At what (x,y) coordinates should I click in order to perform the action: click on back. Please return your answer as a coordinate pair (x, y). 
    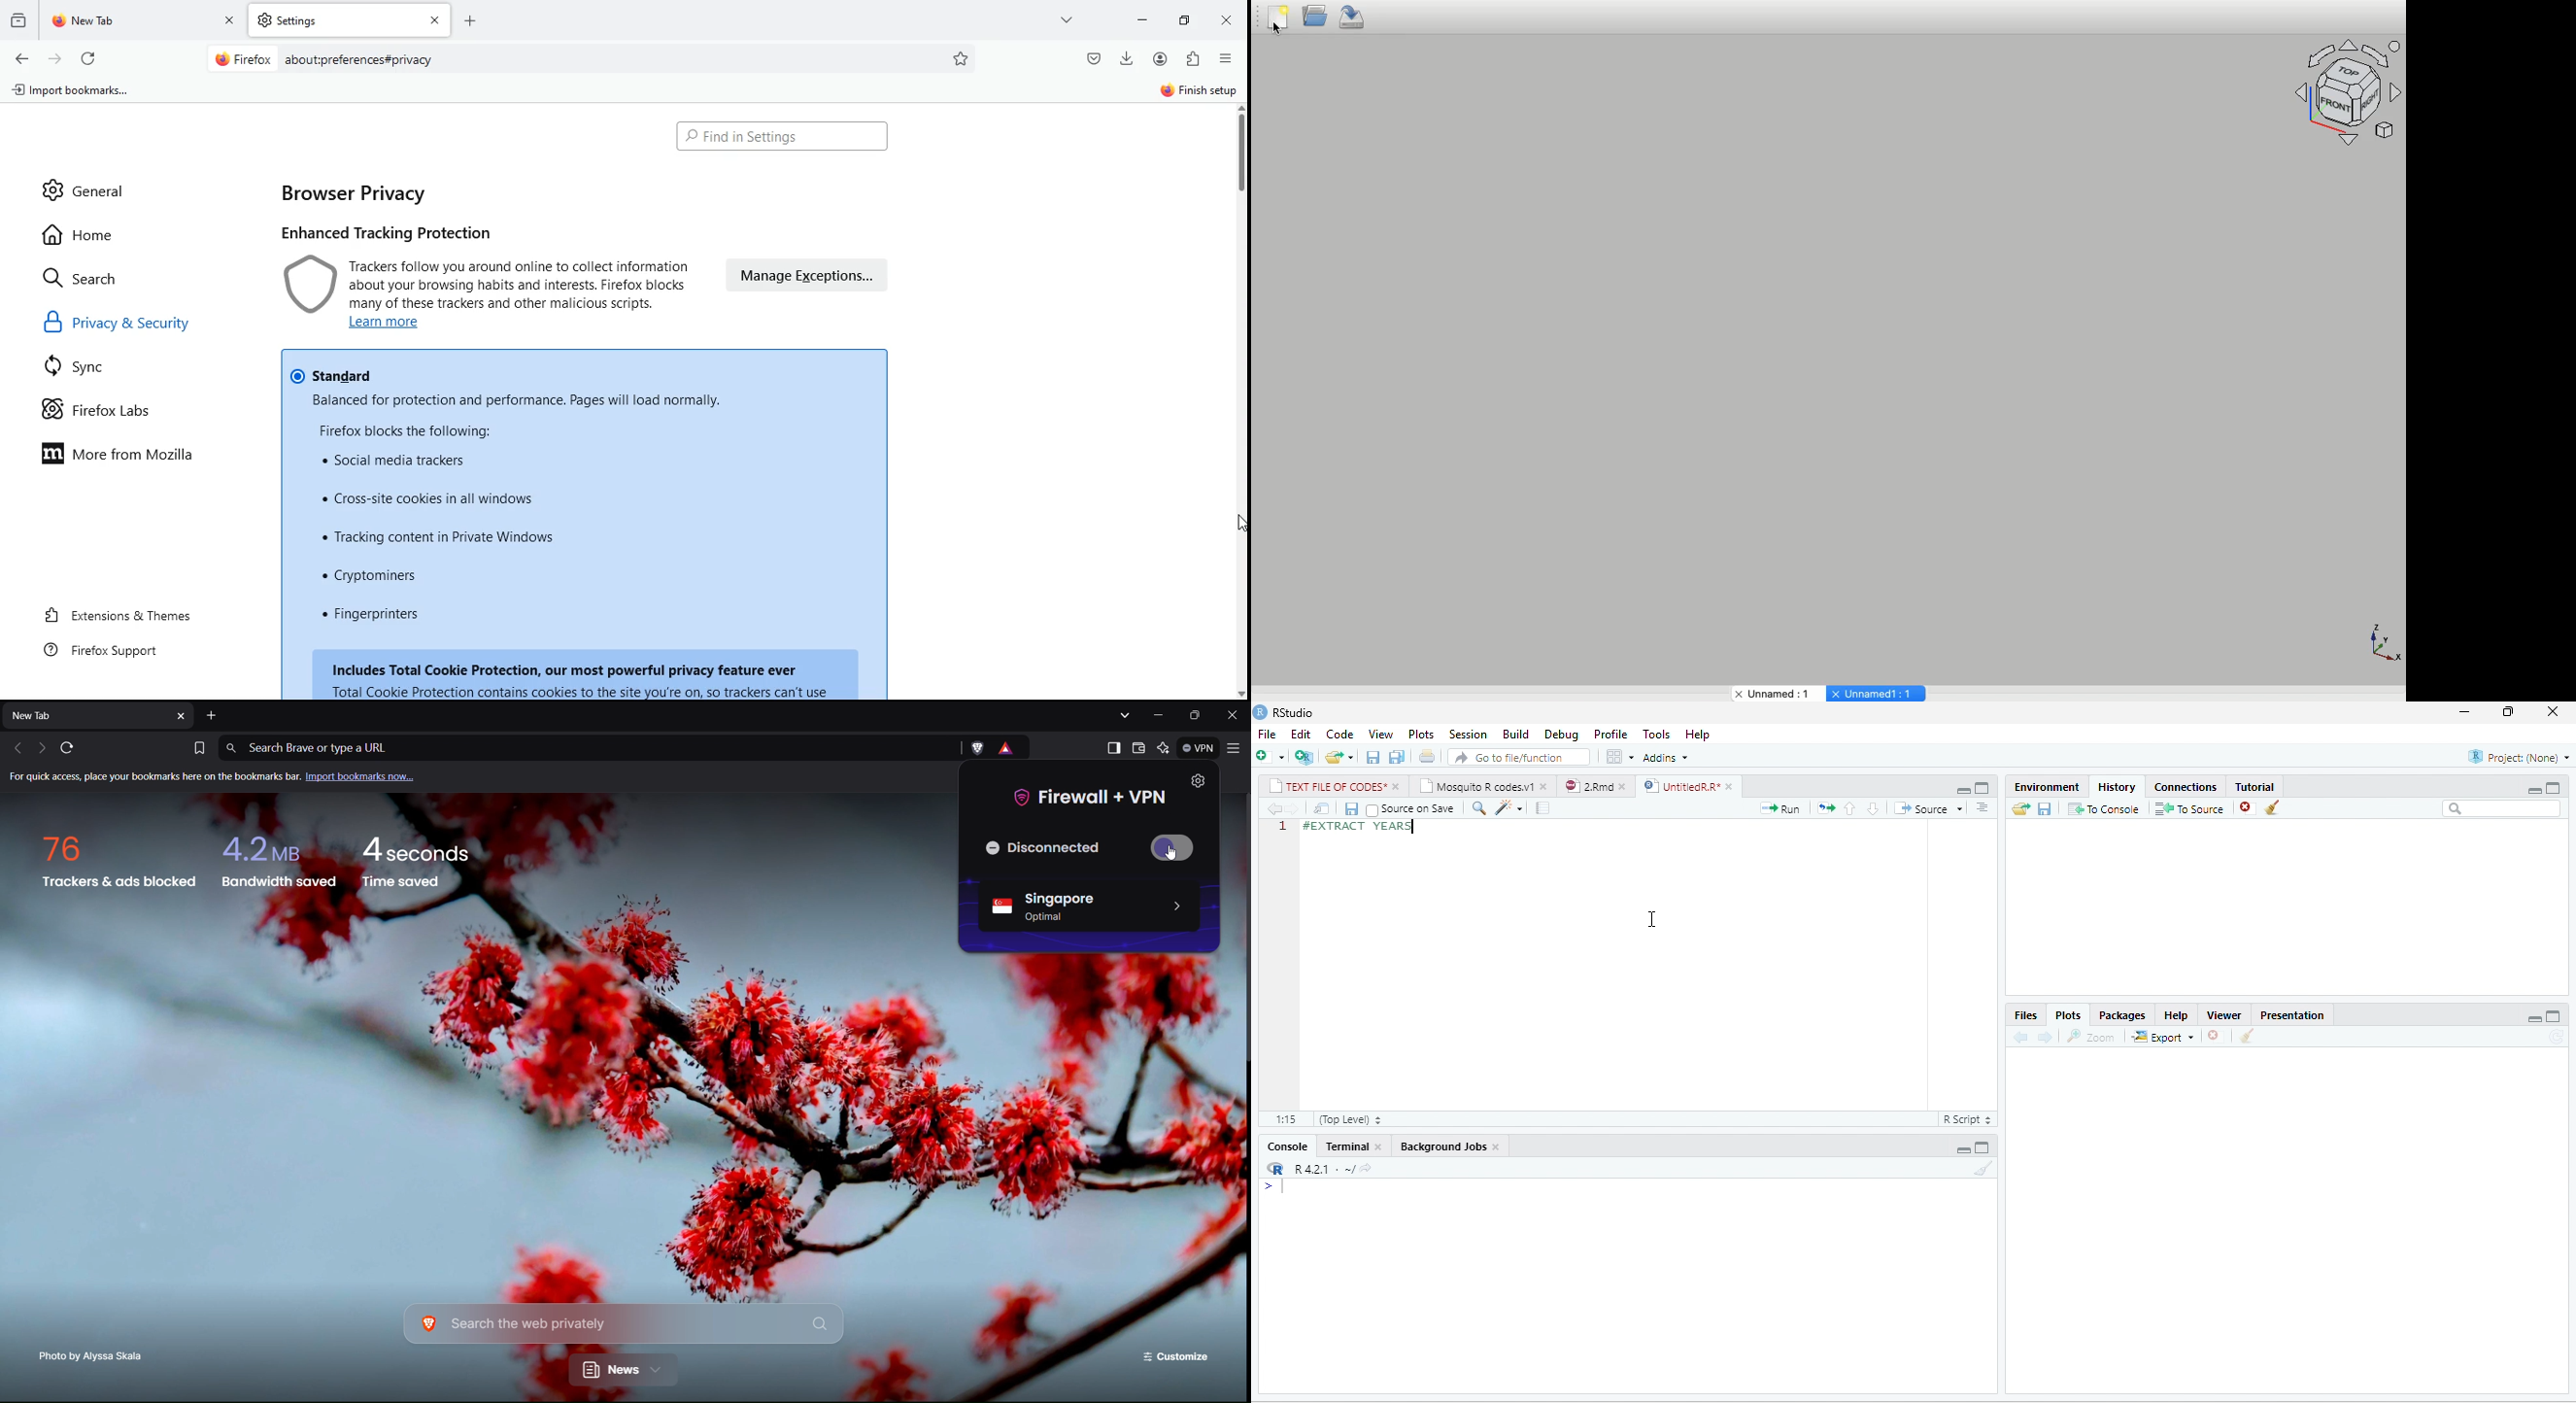
    Looking at the image, I should click on (2020, 1036).